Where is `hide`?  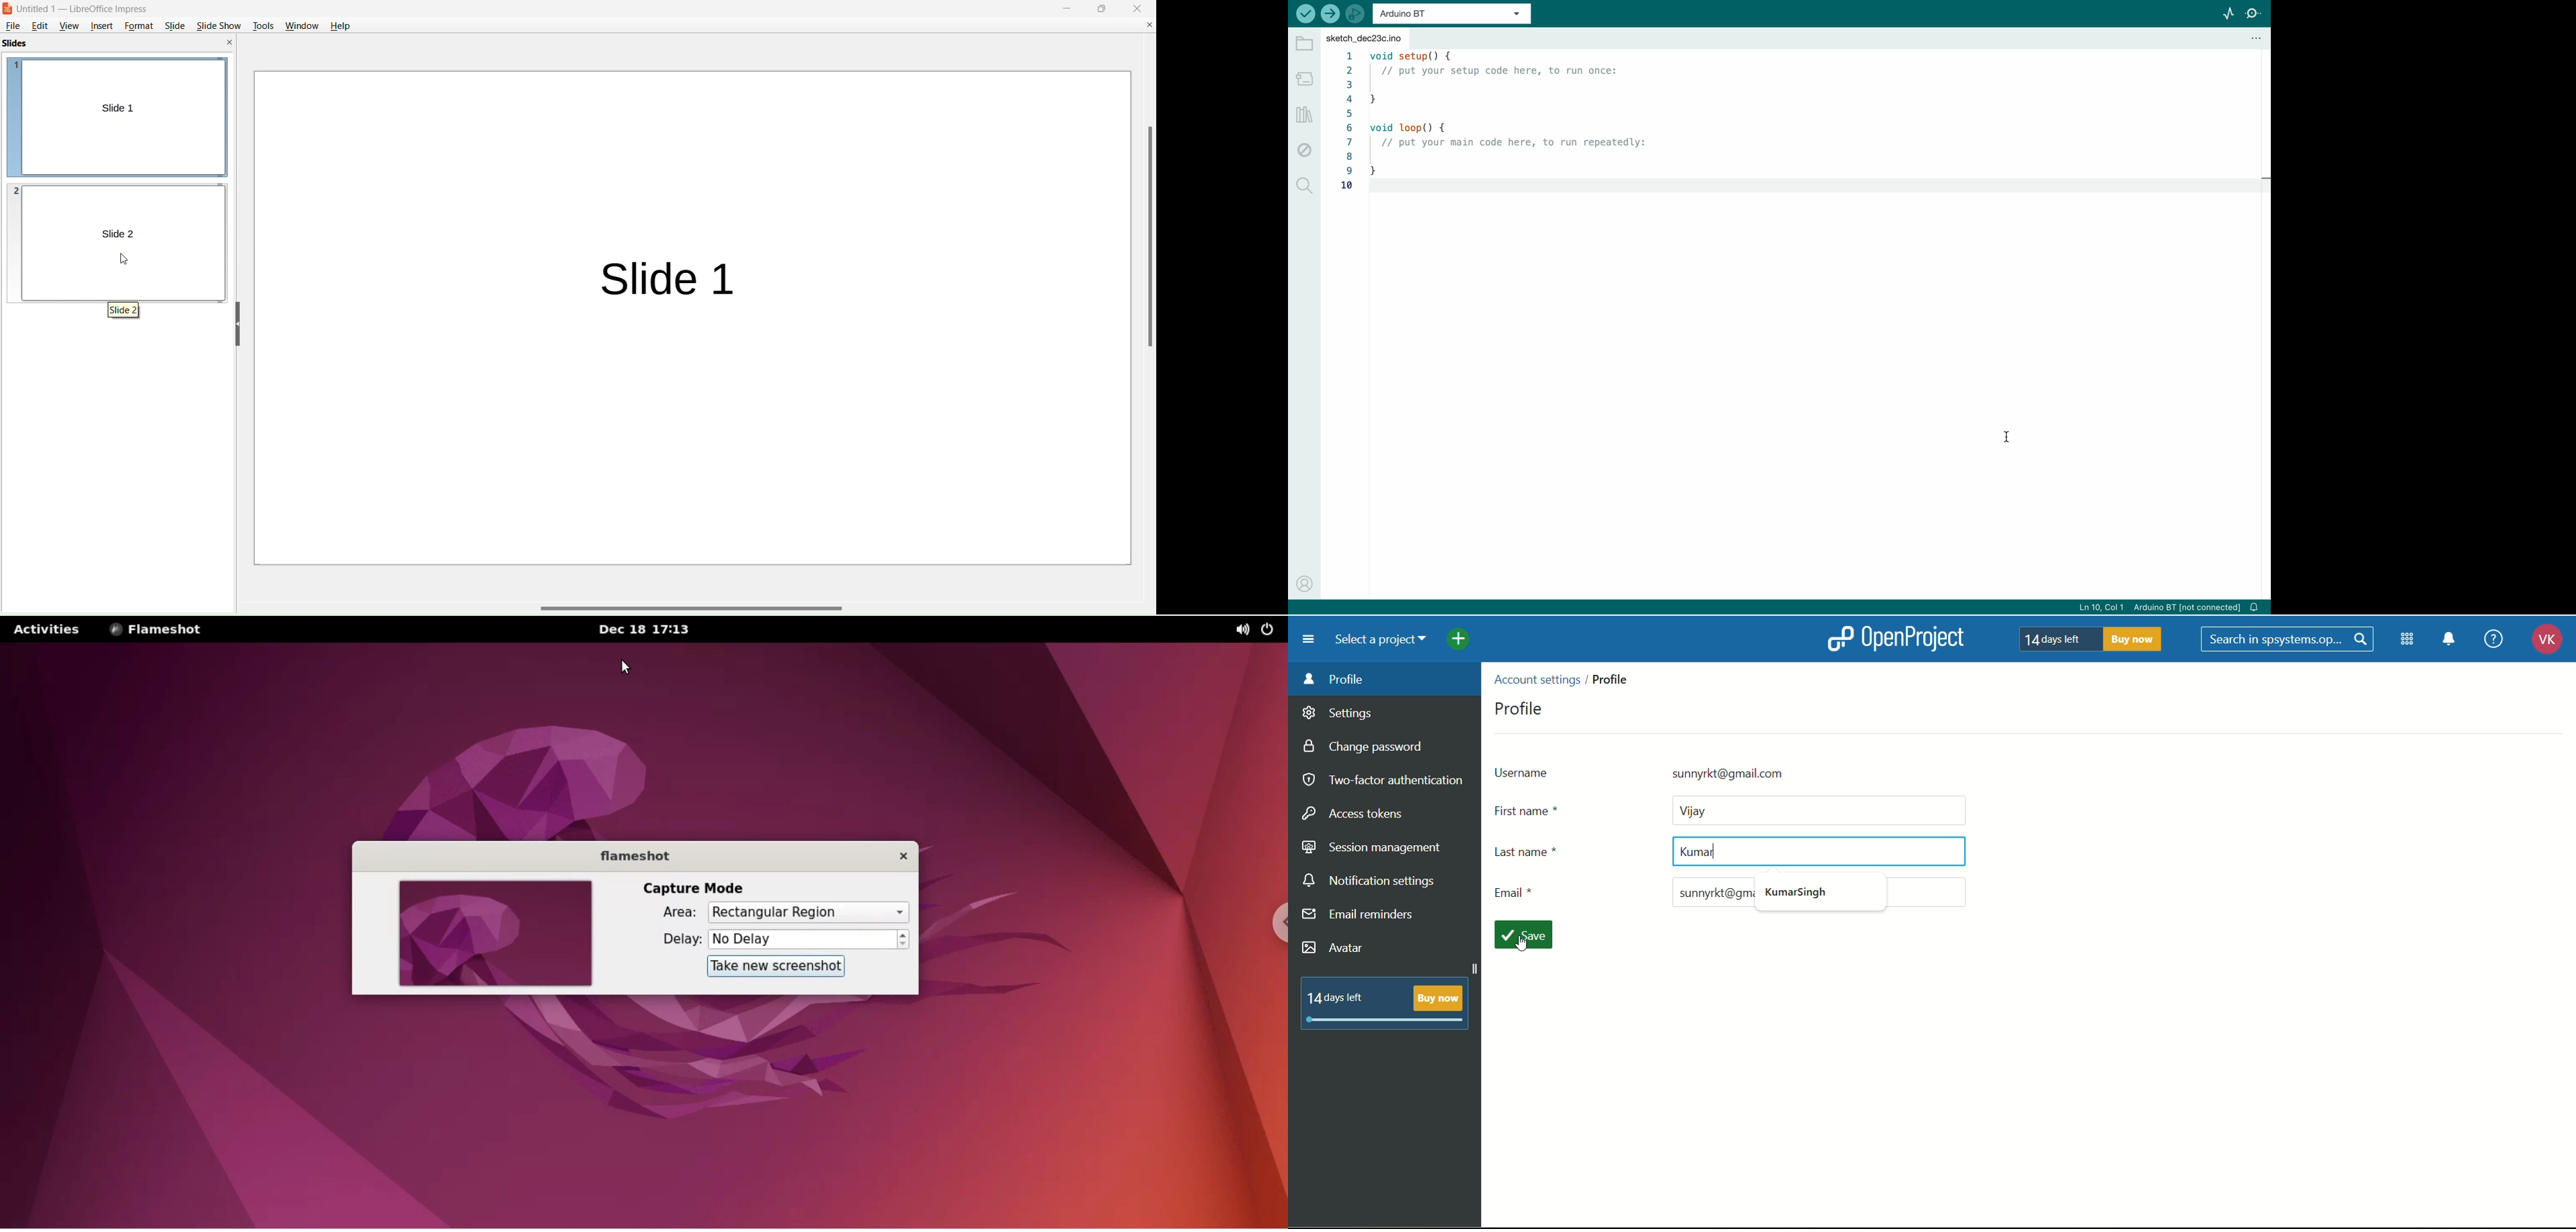 hide is located at coordinates (238, 324).